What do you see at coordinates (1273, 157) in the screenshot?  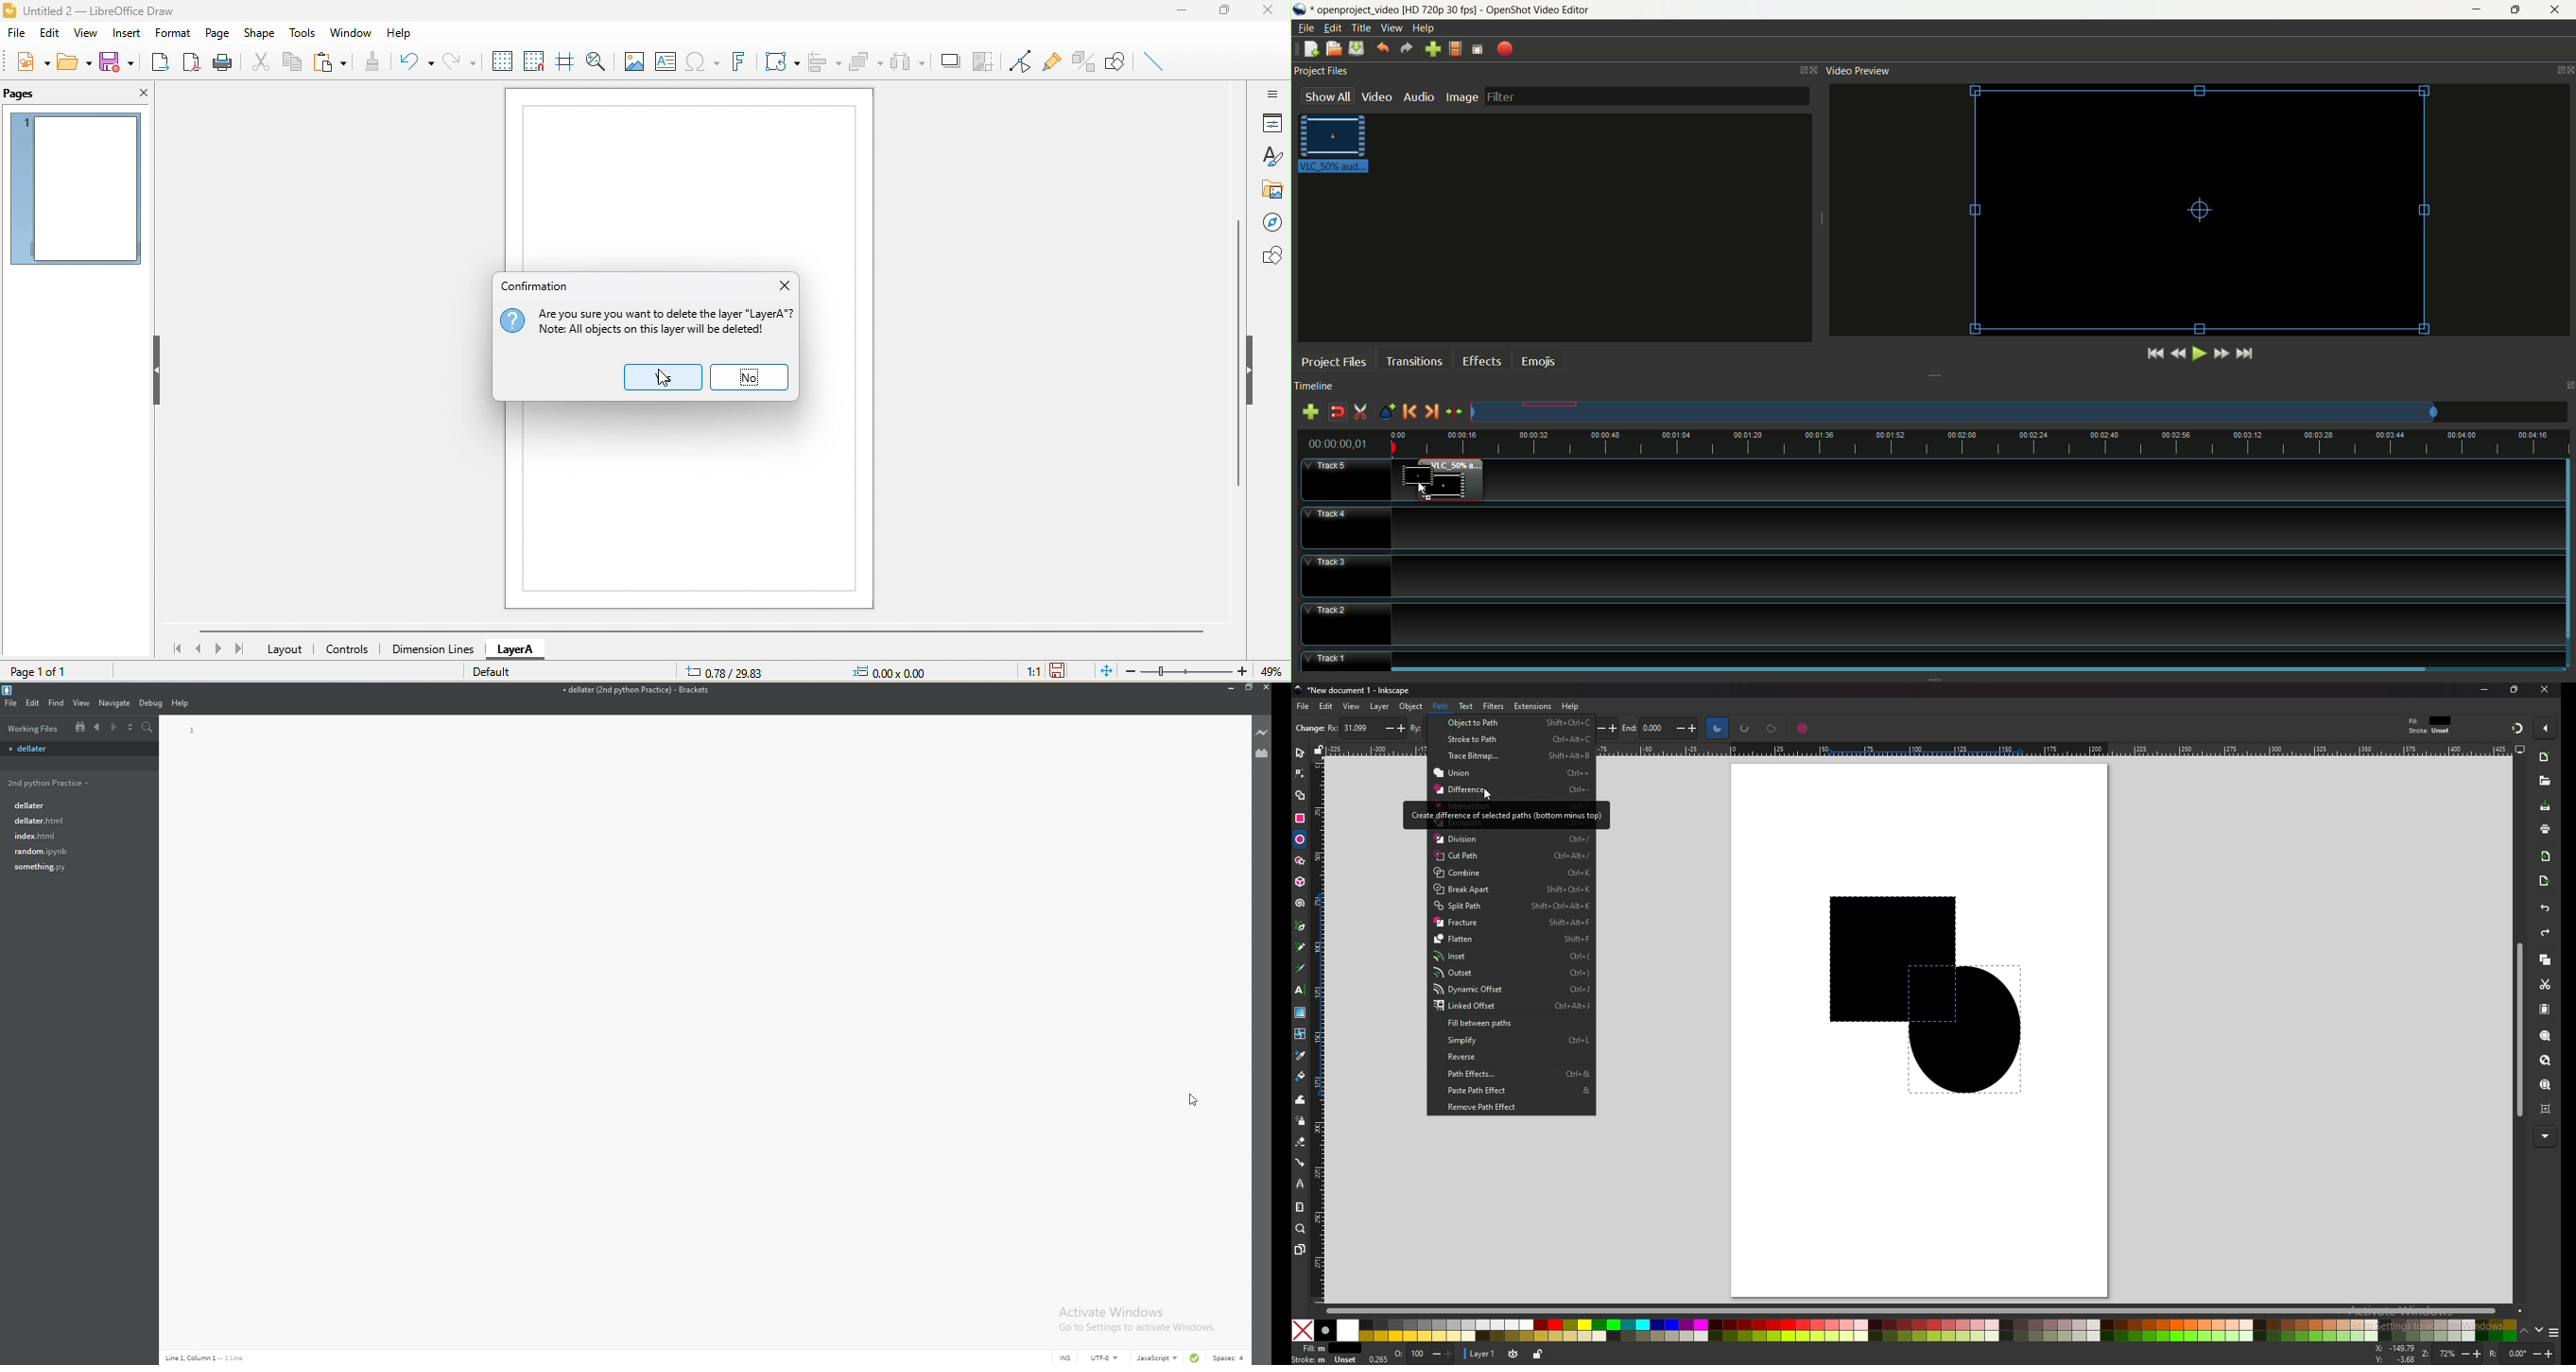 I see `styles` at bounding box center [1273, 157].